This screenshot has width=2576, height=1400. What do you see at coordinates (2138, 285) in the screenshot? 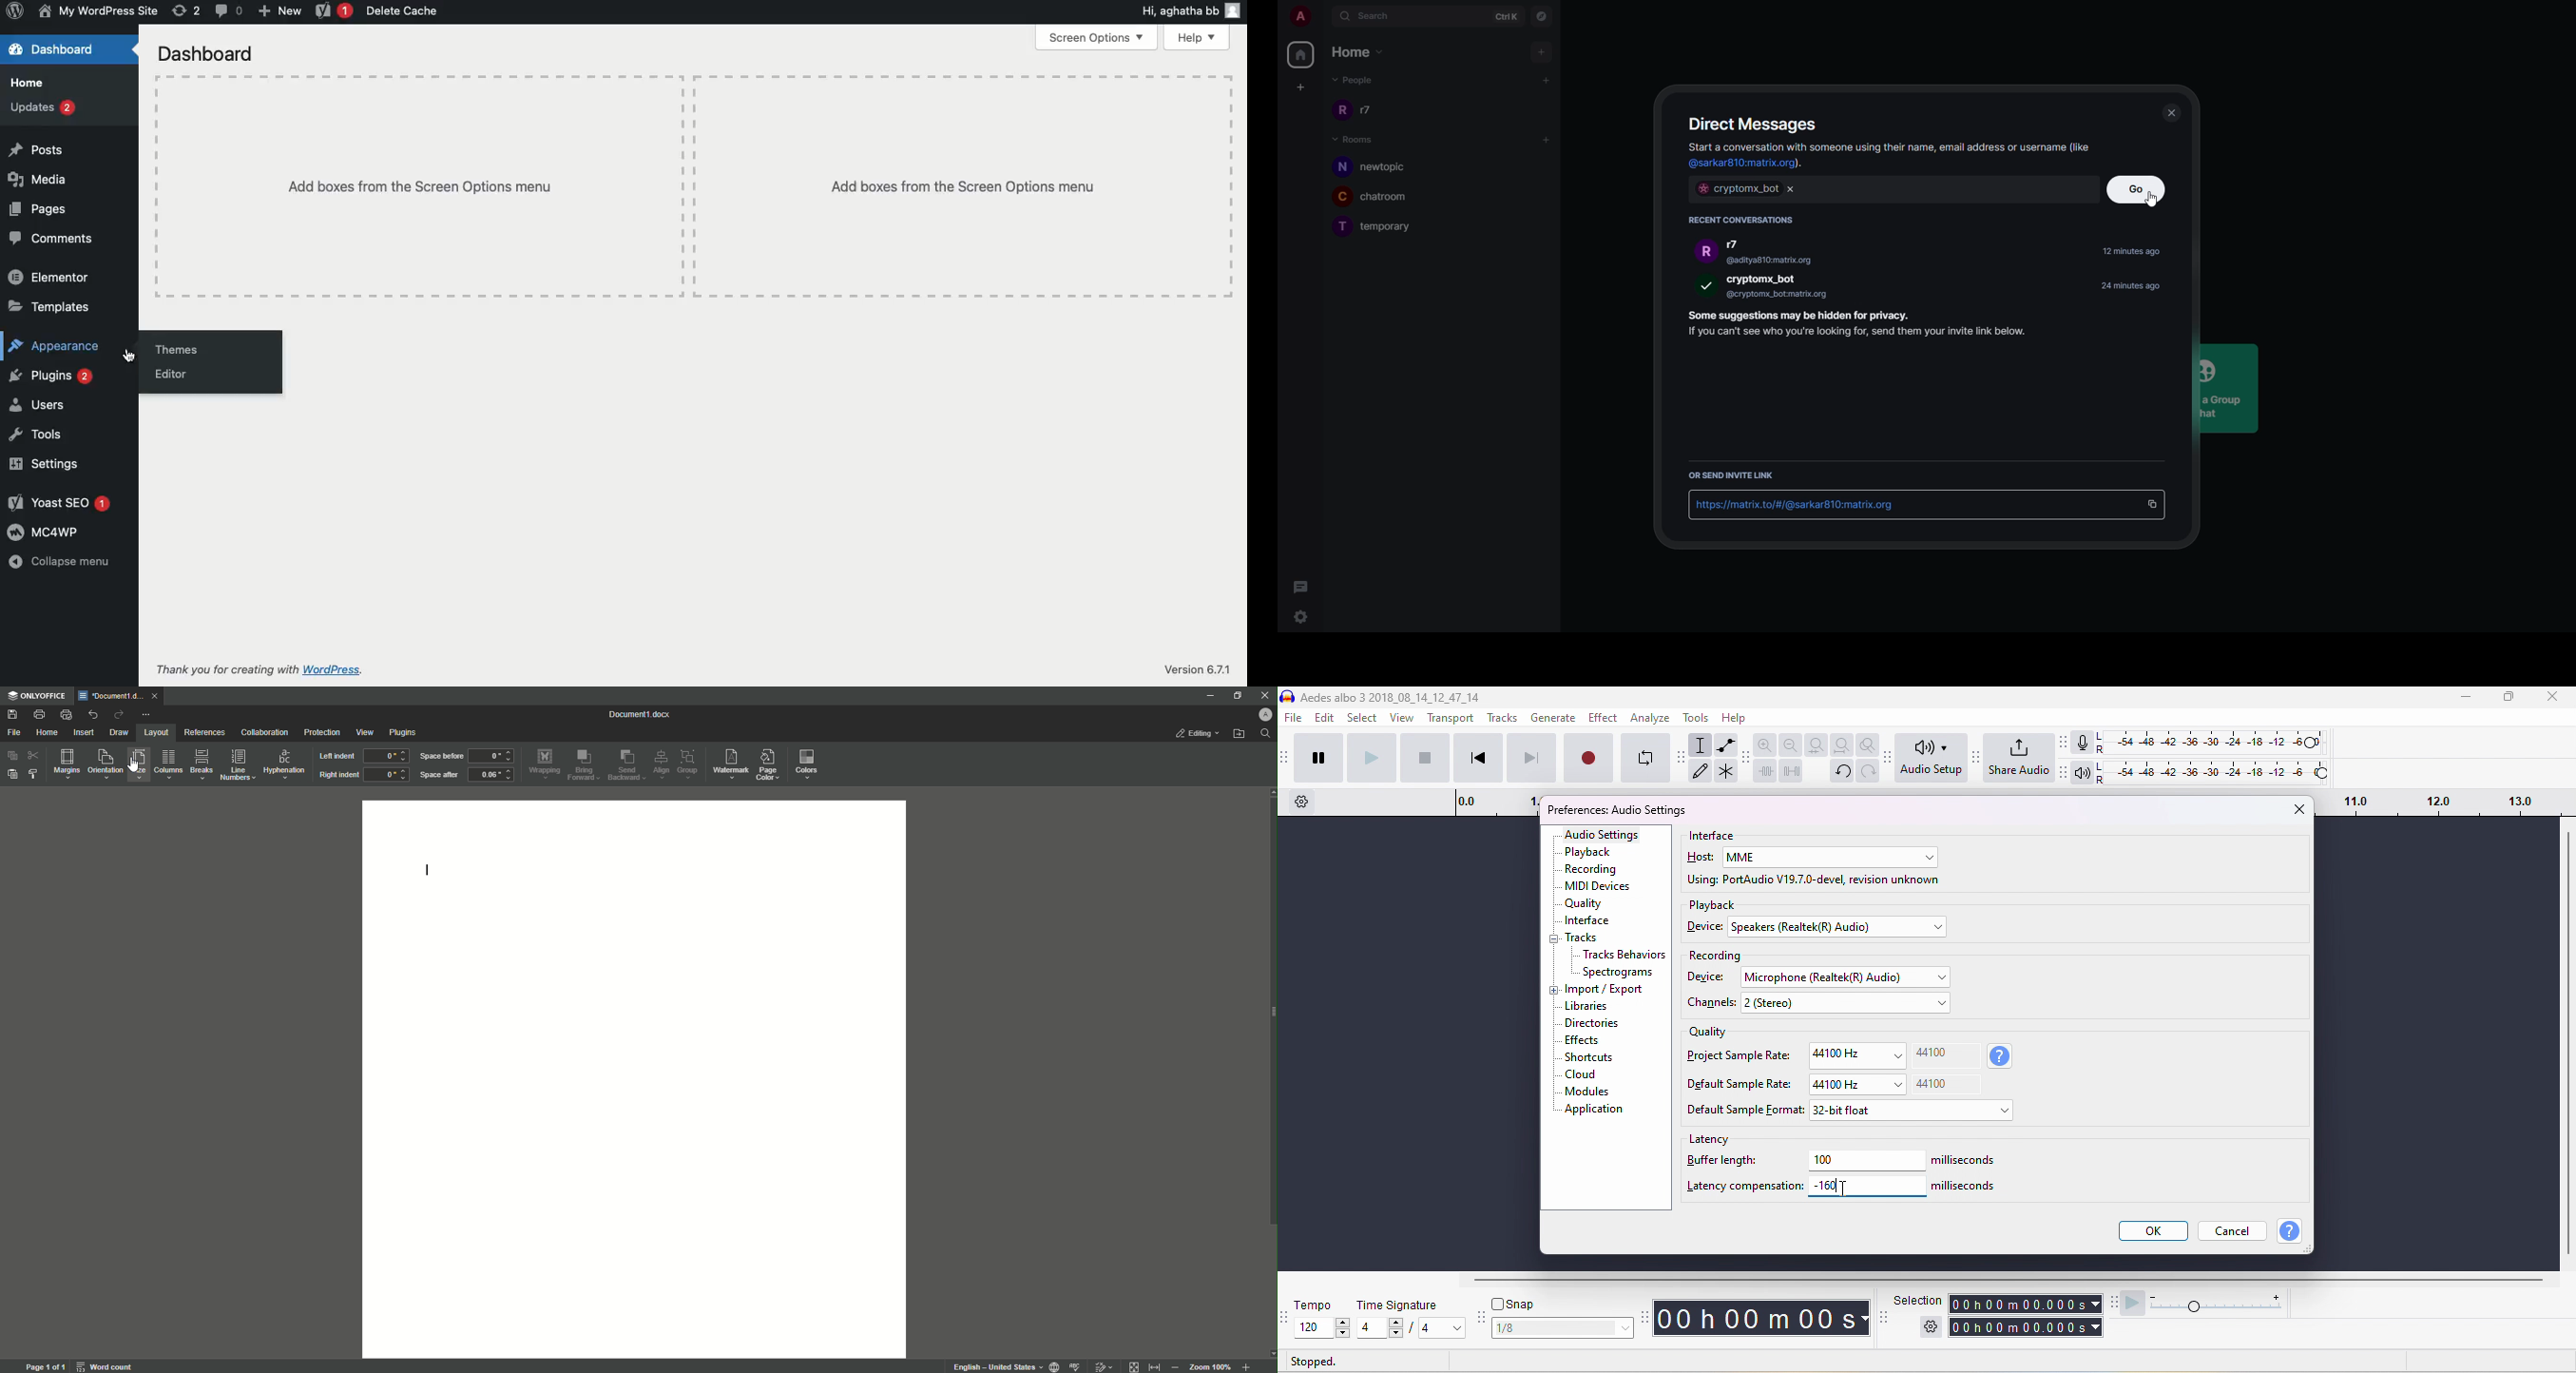
I see `time` at bounding box center [2138, 285].